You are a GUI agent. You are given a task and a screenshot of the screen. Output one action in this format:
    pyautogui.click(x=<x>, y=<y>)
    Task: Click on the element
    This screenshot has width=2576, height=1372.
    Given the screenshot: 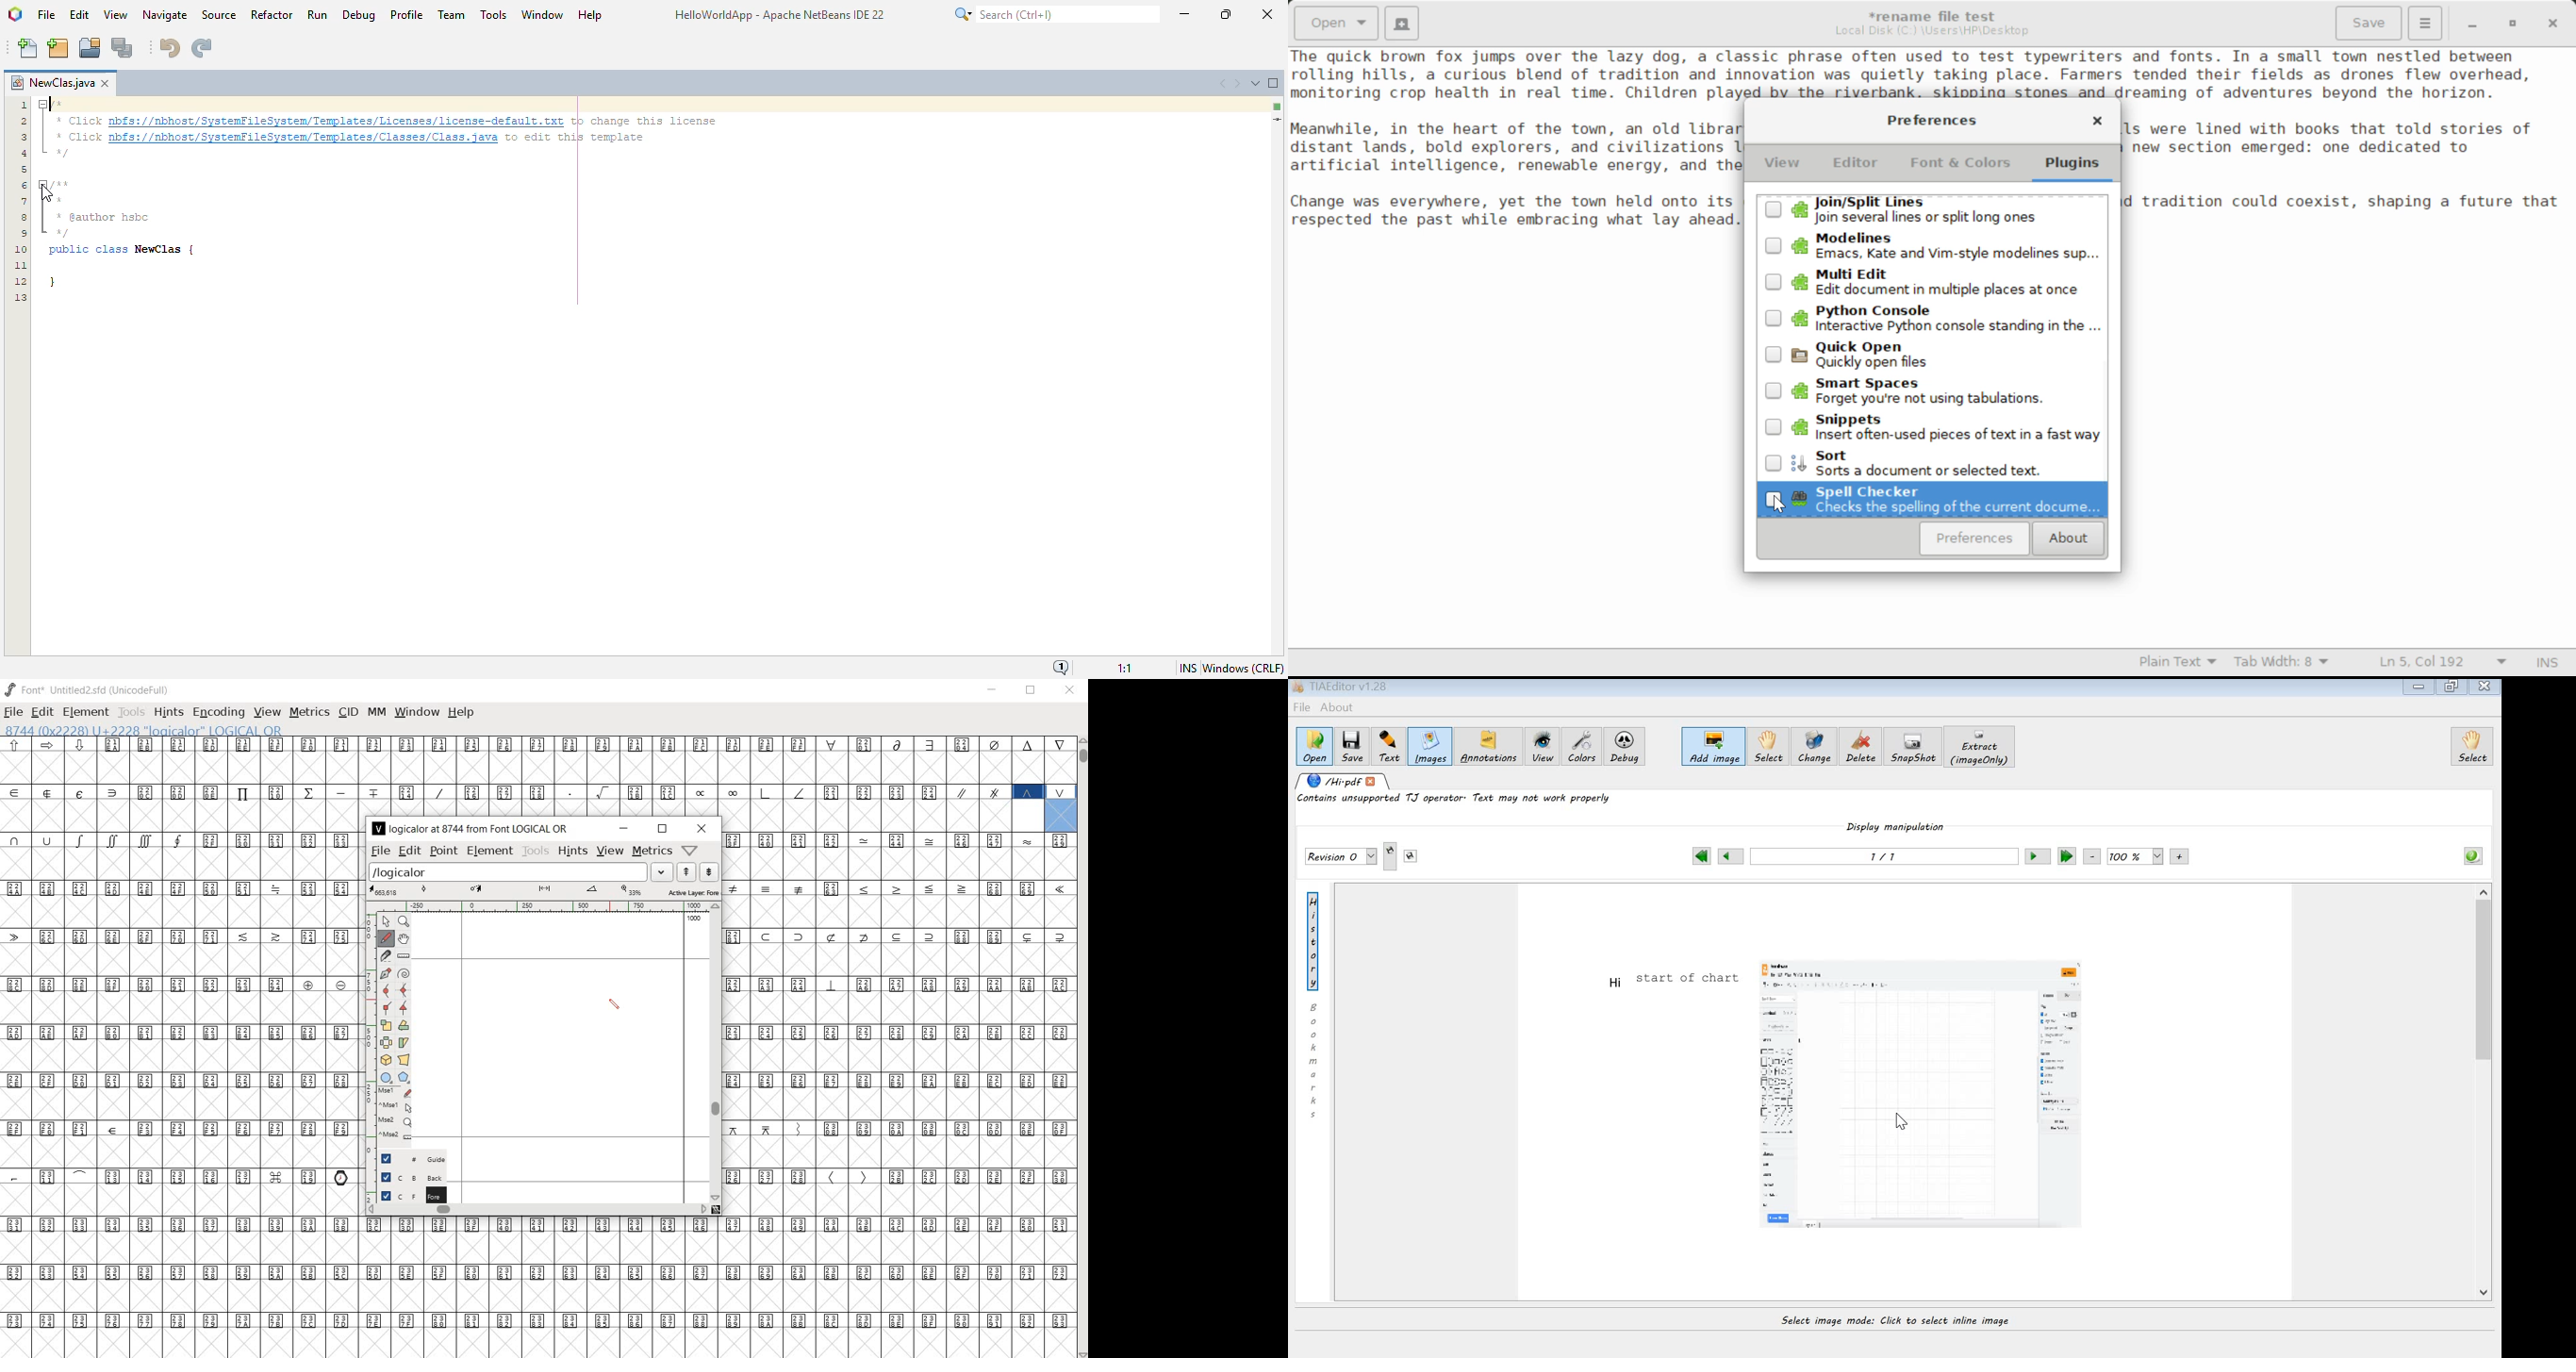 What is the action you would take?
    pyautogui.click(x=489, y=852)
    